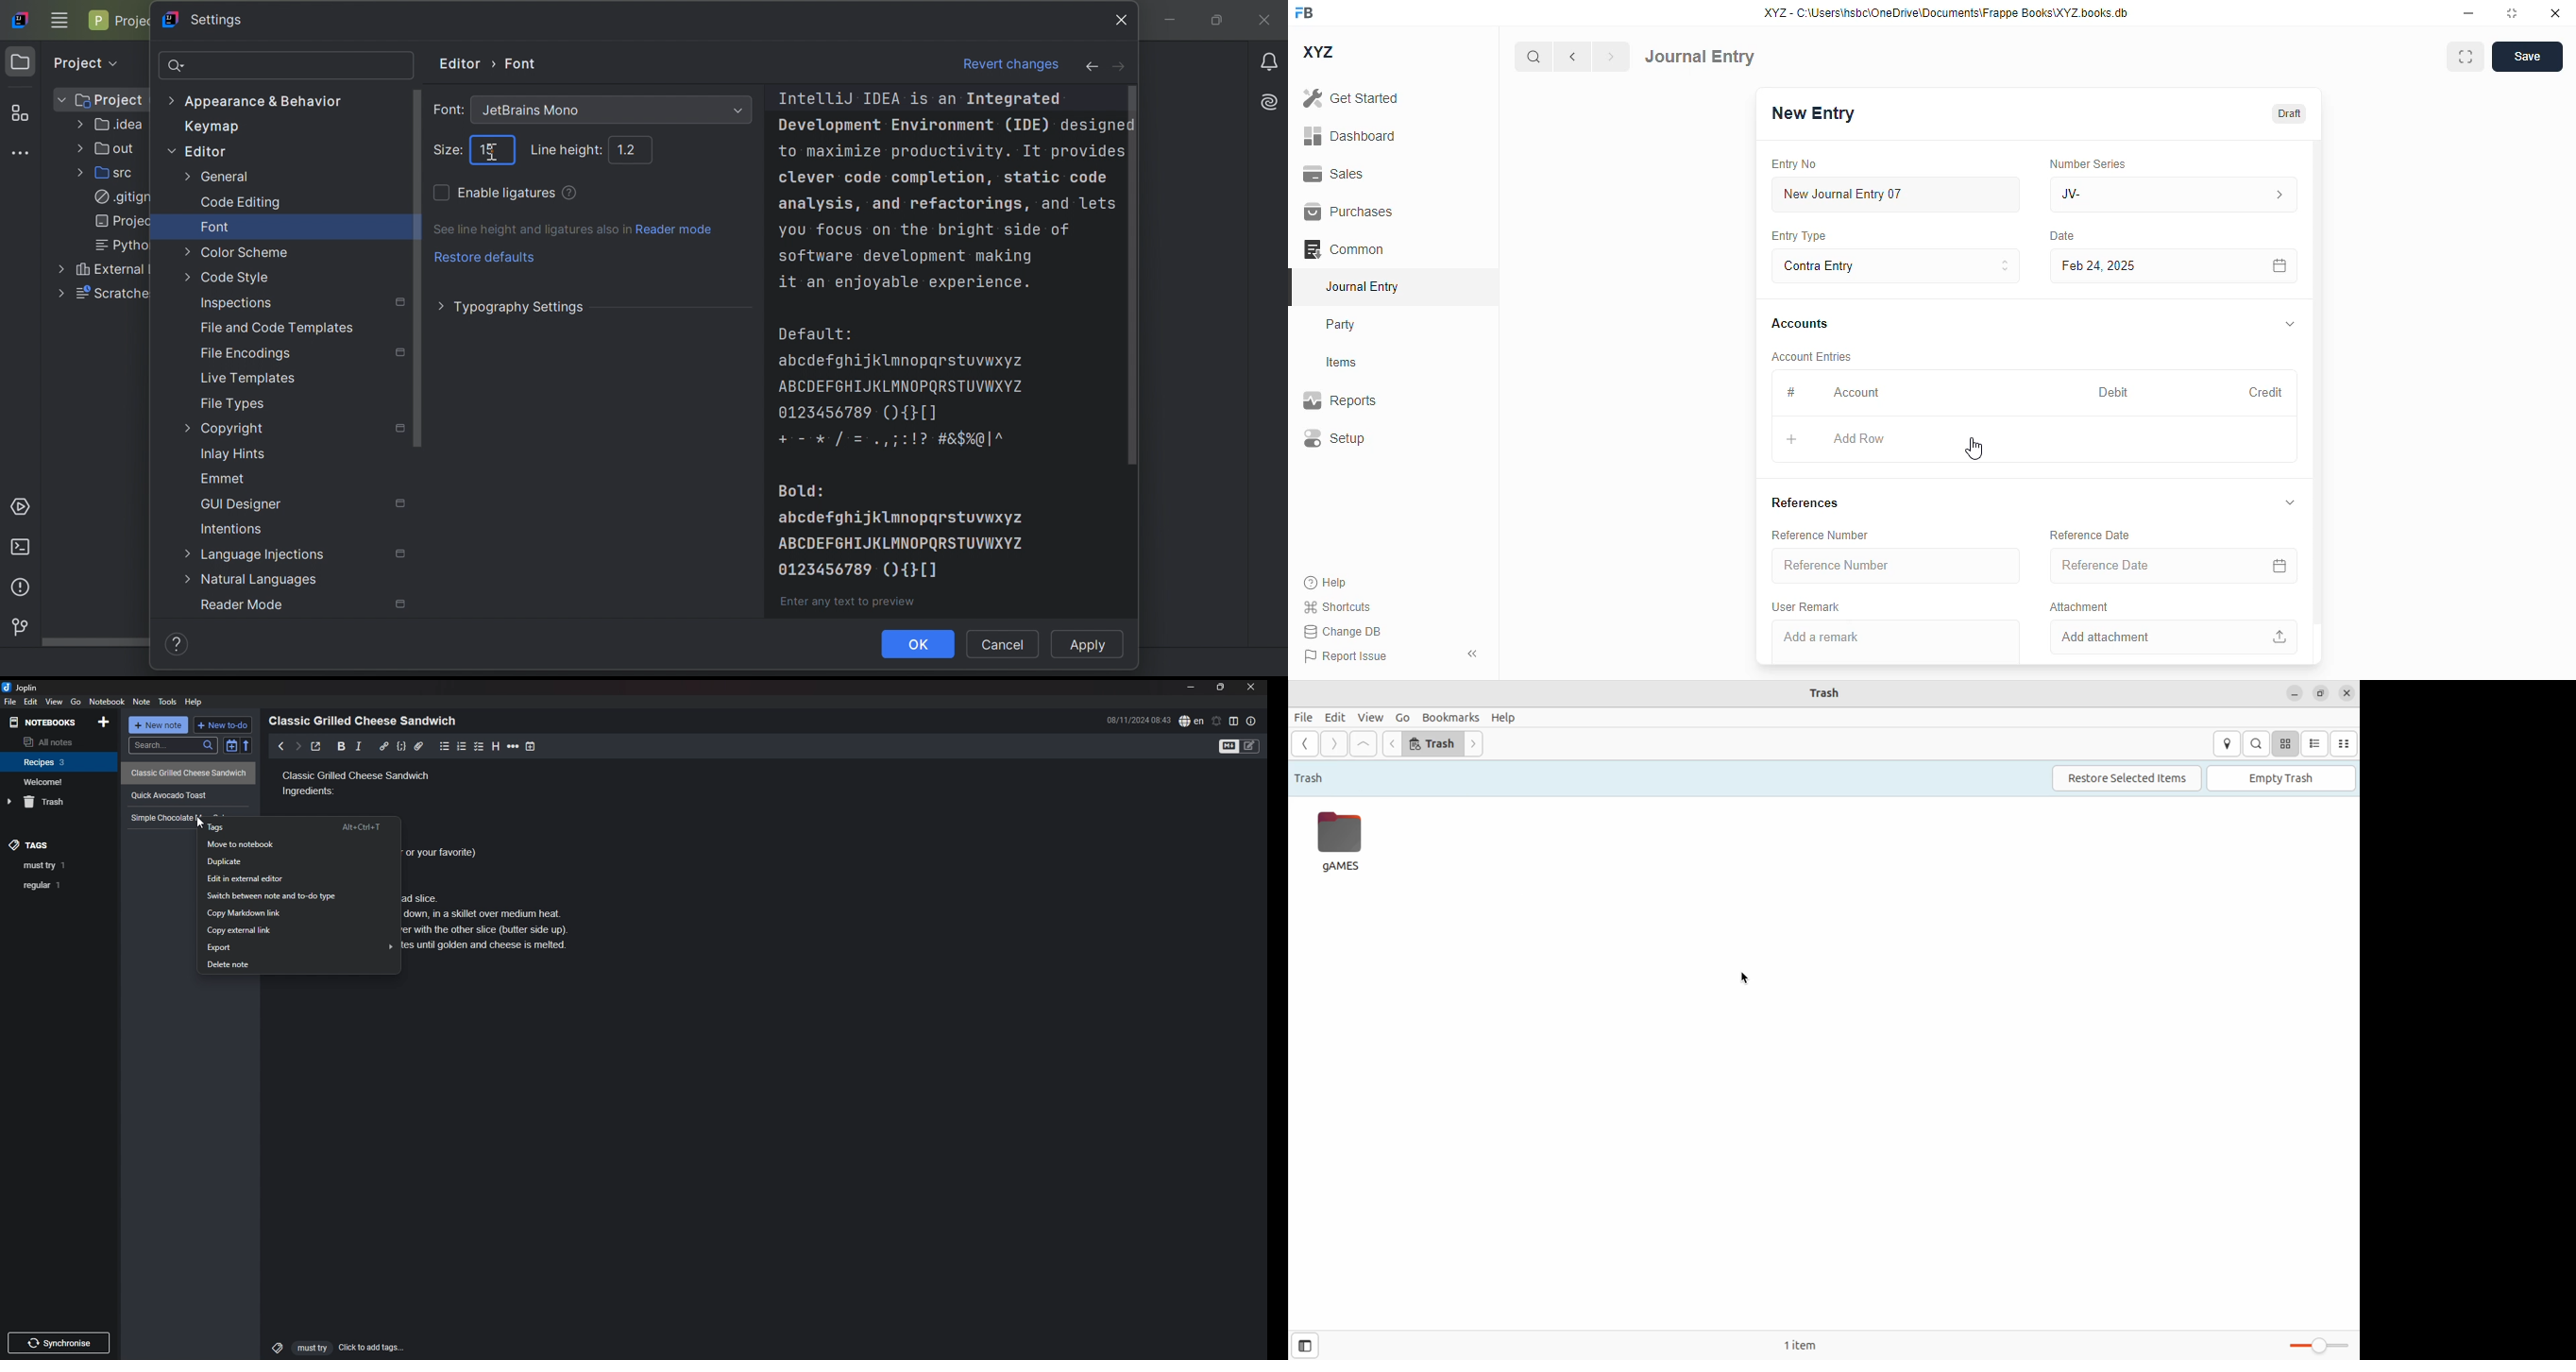 This screenshot has height=1372, width=2576. What do you see at coordinates (1805, 503) in the screenshot?
I see `references` at bounding box center [1805, 503].